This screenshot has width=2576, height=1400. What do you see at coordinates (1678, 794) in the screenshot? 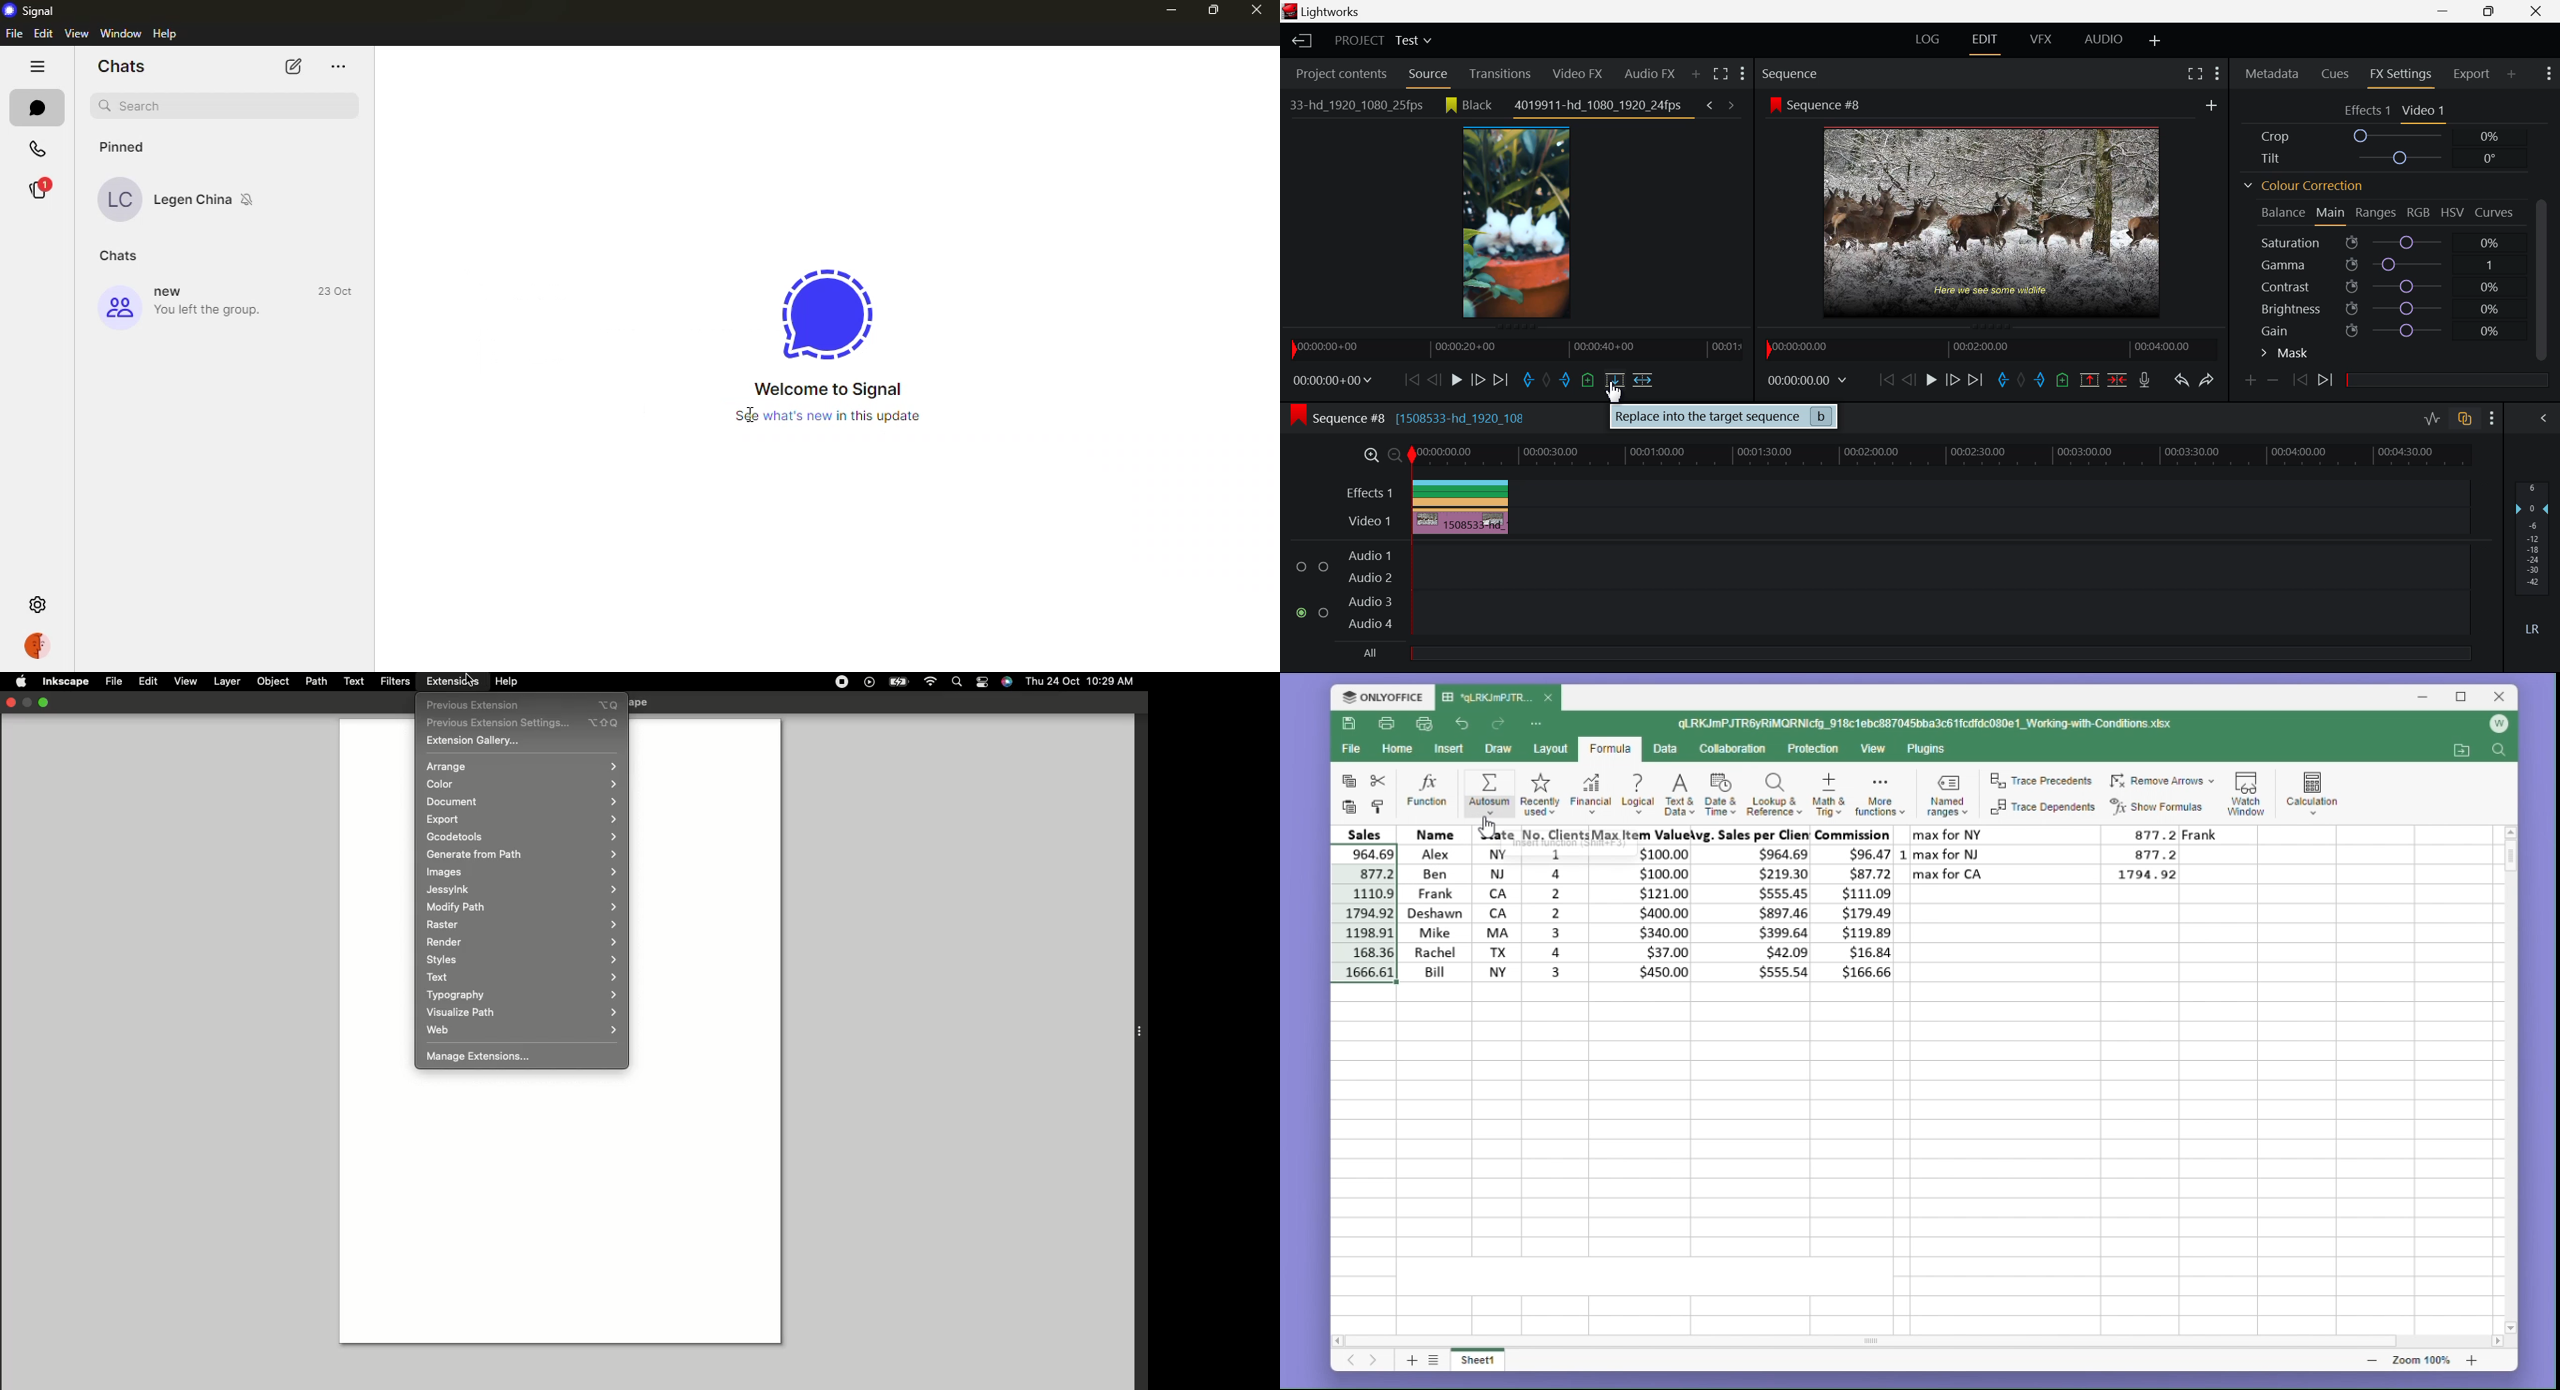
I see `text & data` at bounding box center [1678, 794].